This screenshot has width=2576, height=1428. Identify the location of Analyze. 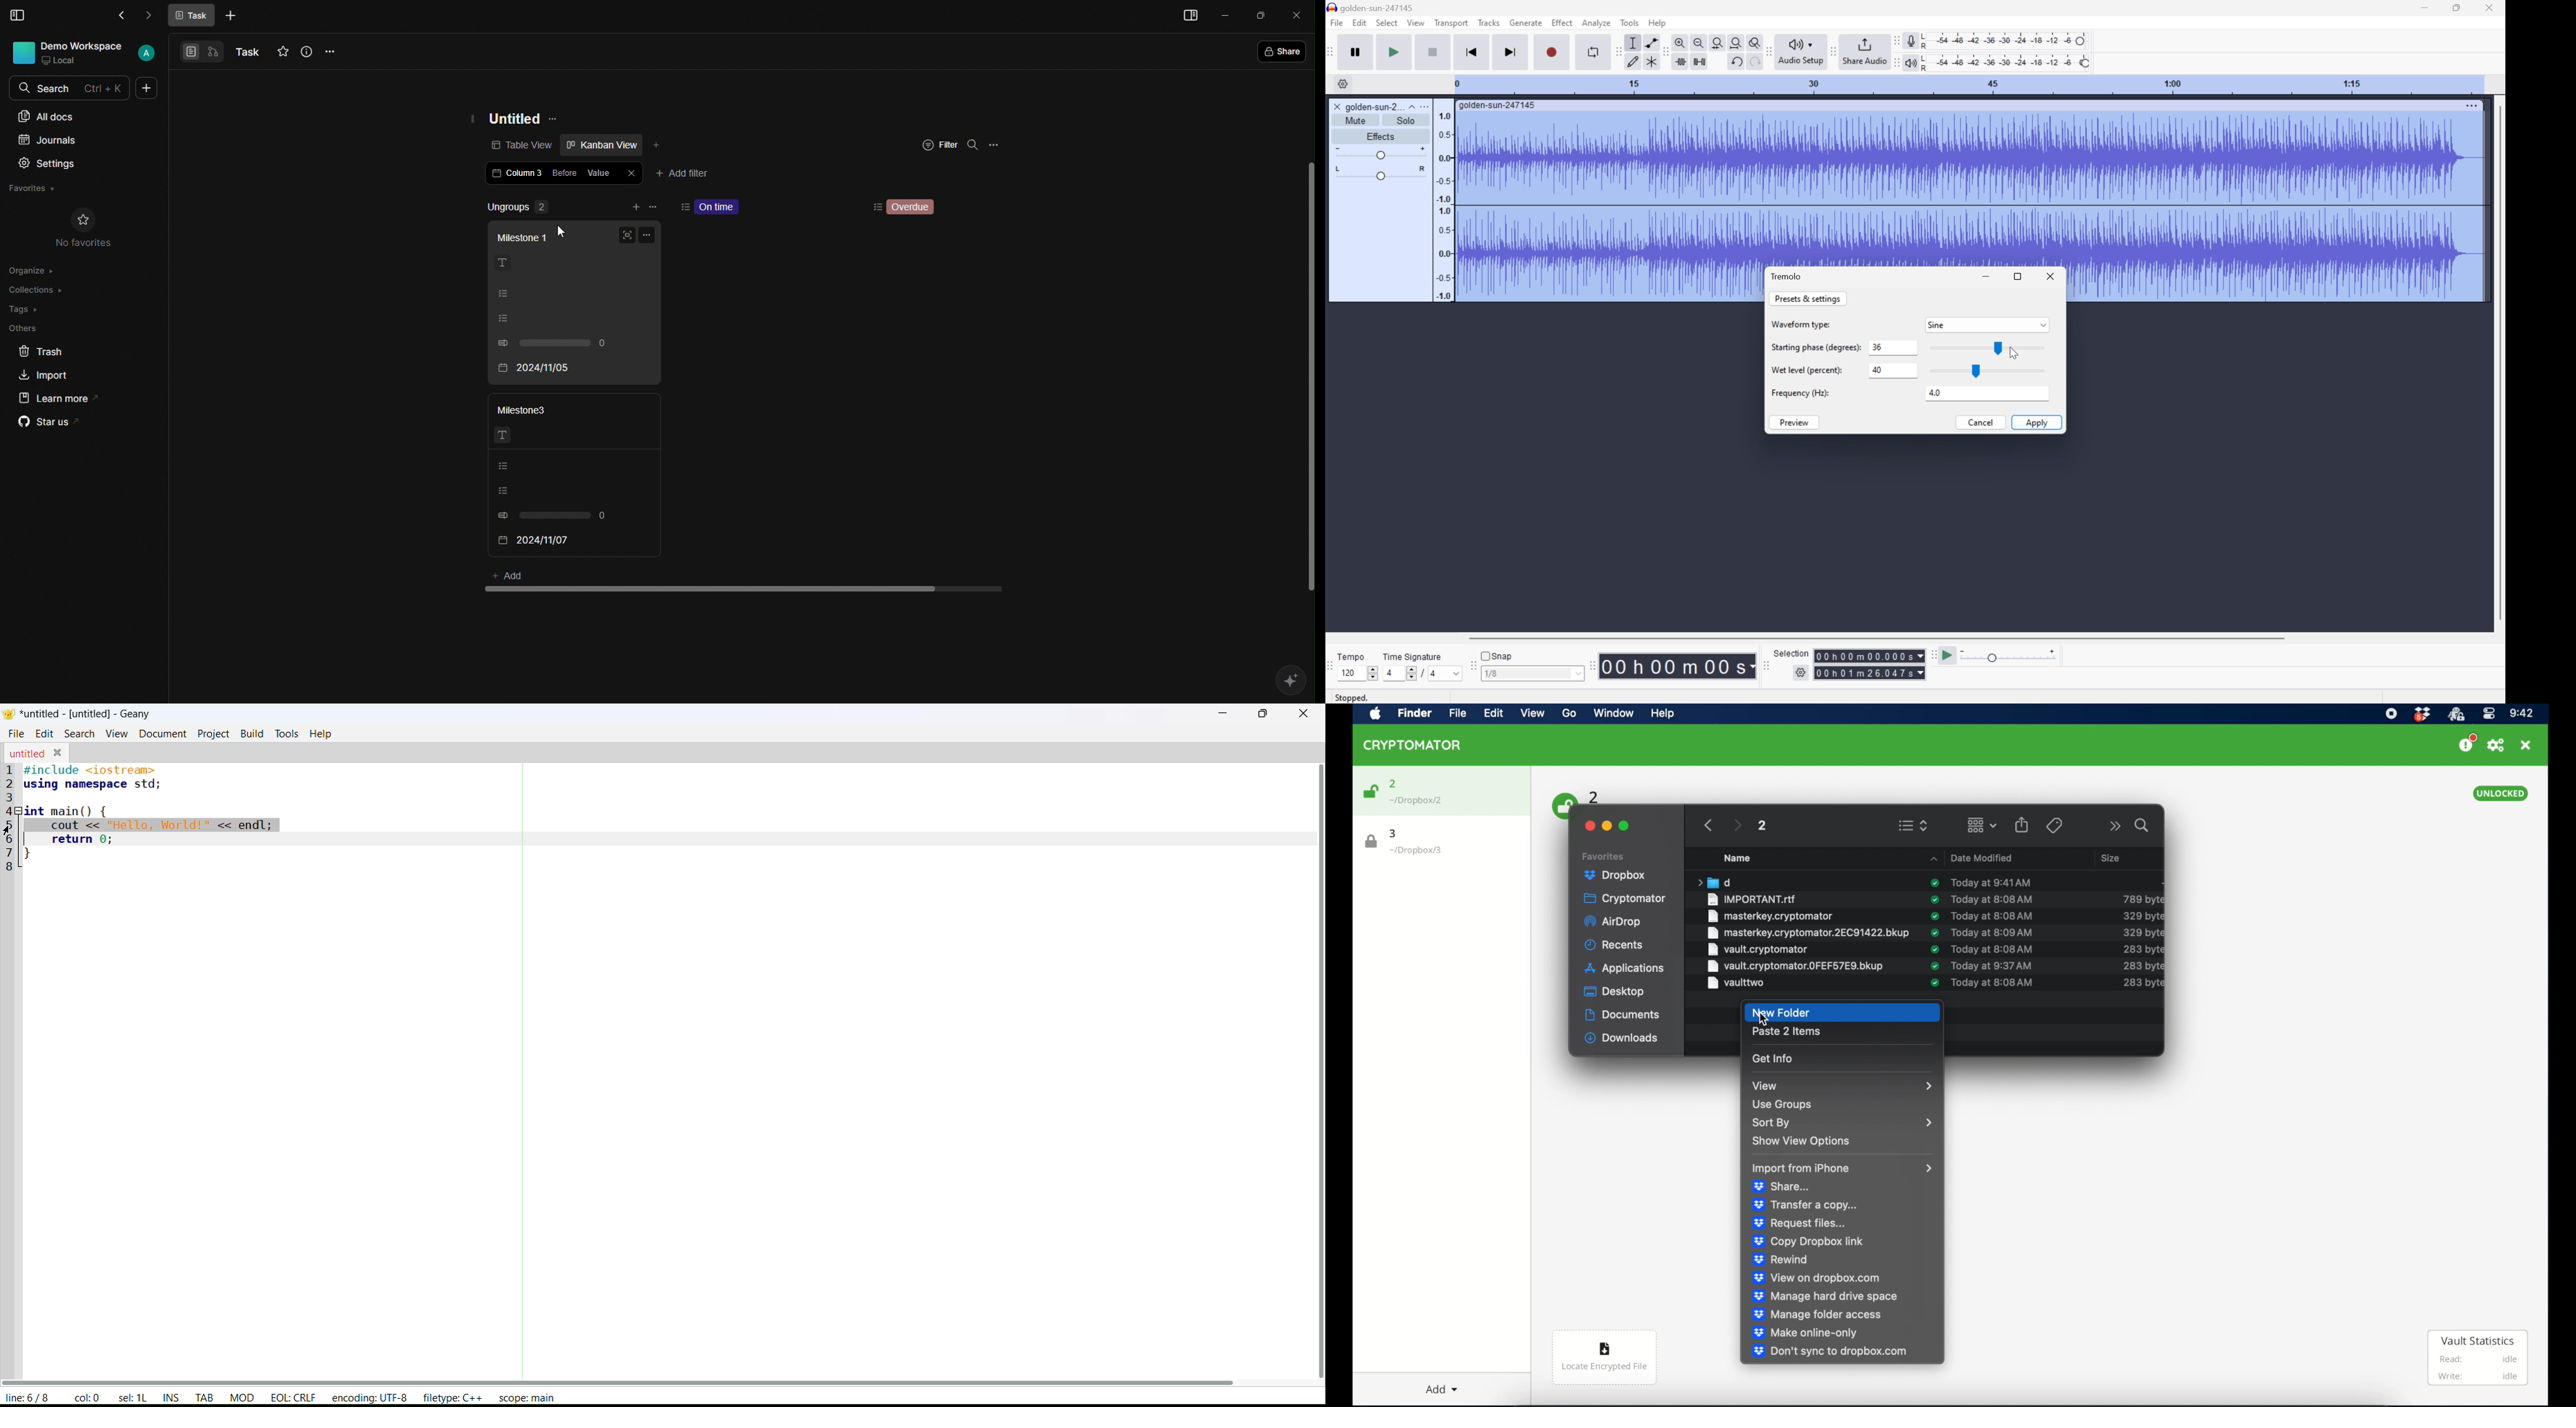
(1596, 23).